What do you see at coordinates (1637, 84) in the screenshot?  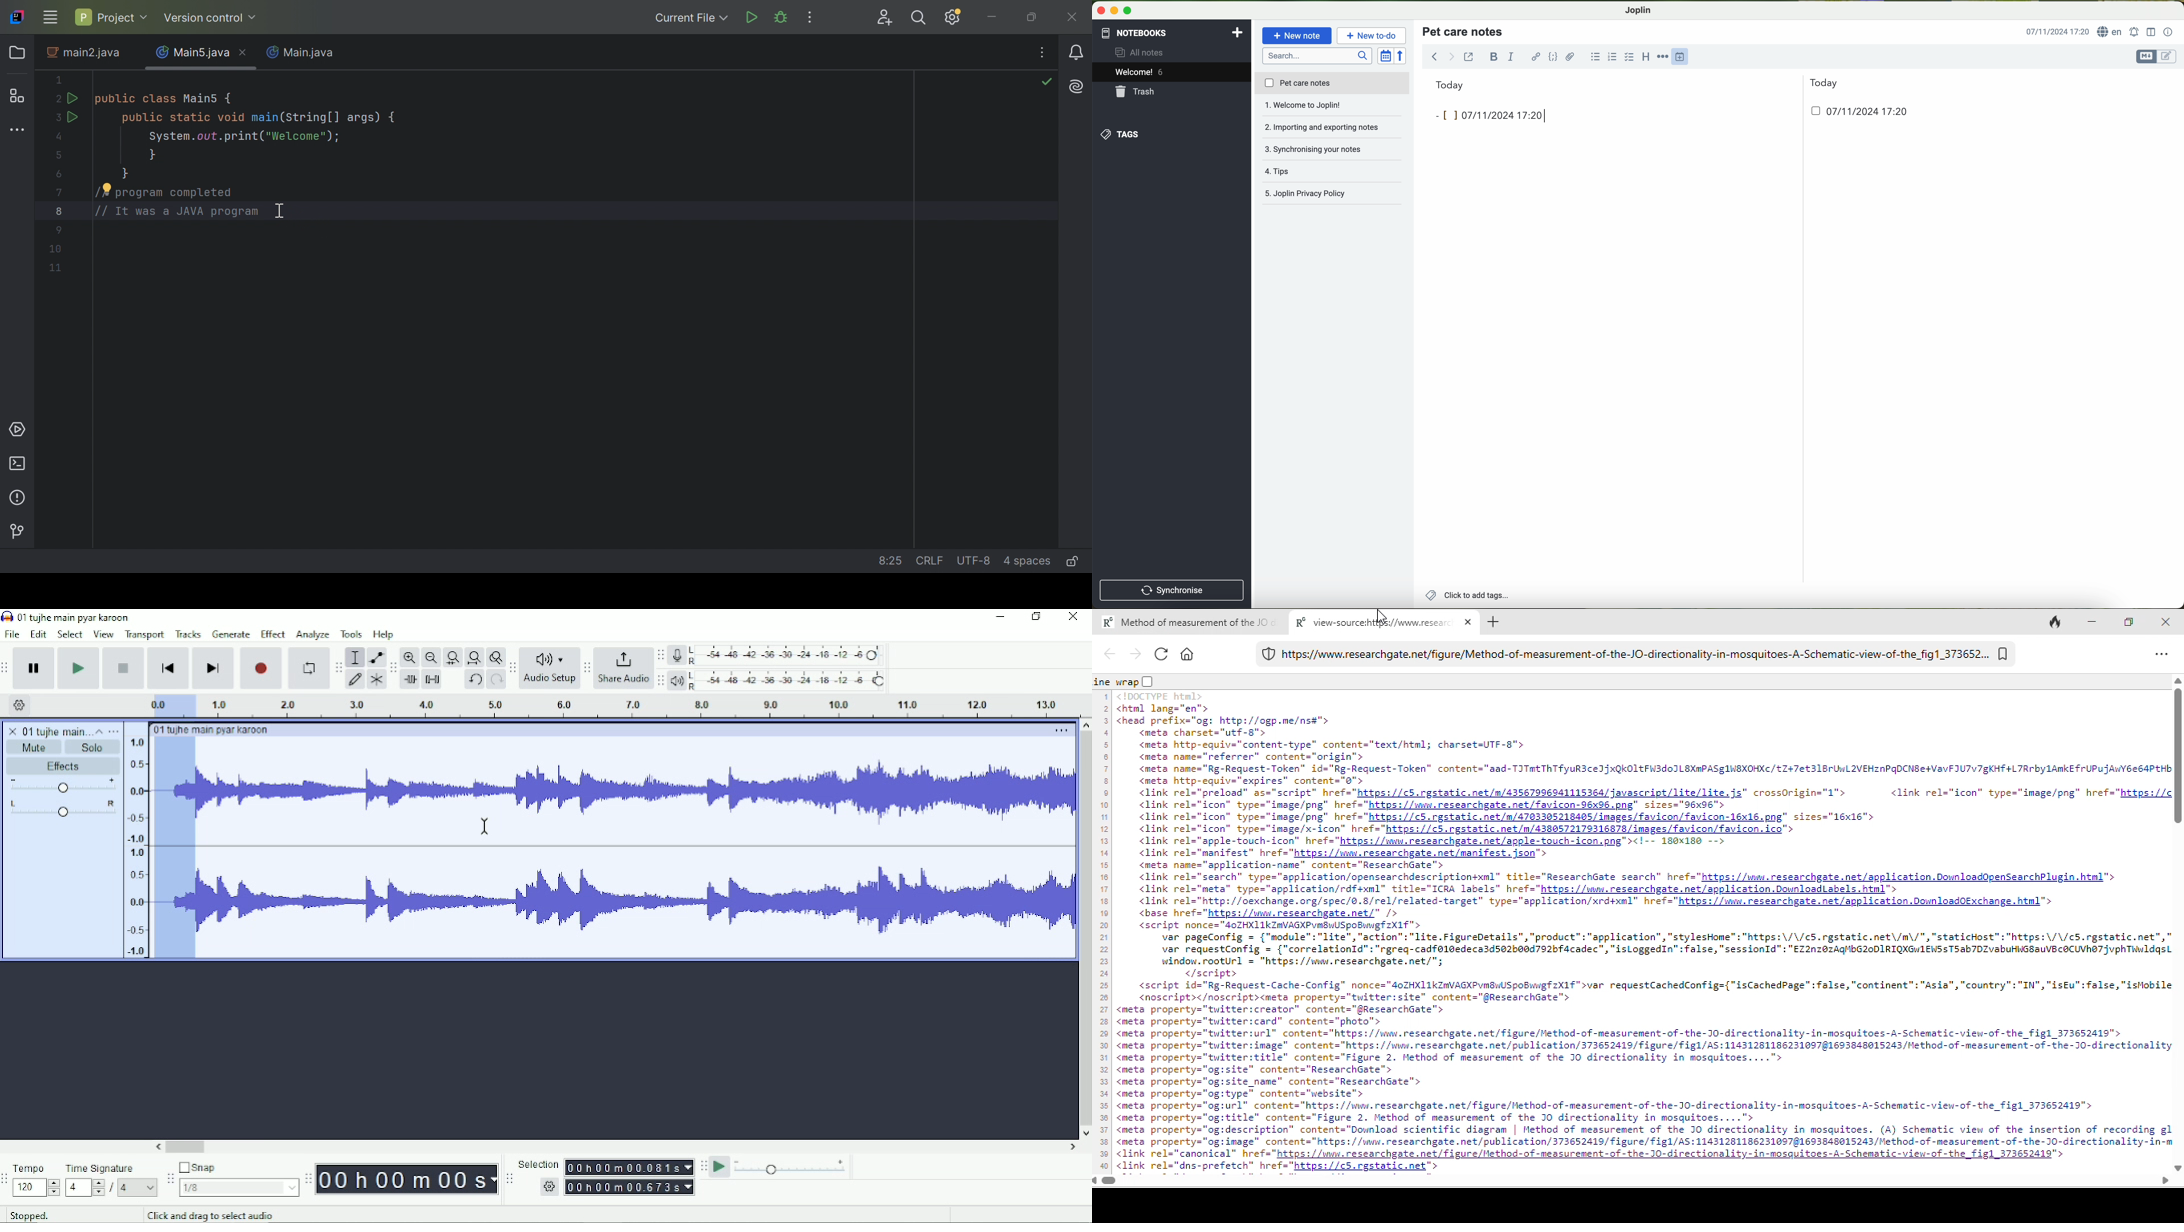 I see `today` at bounding box center [1637, 84].